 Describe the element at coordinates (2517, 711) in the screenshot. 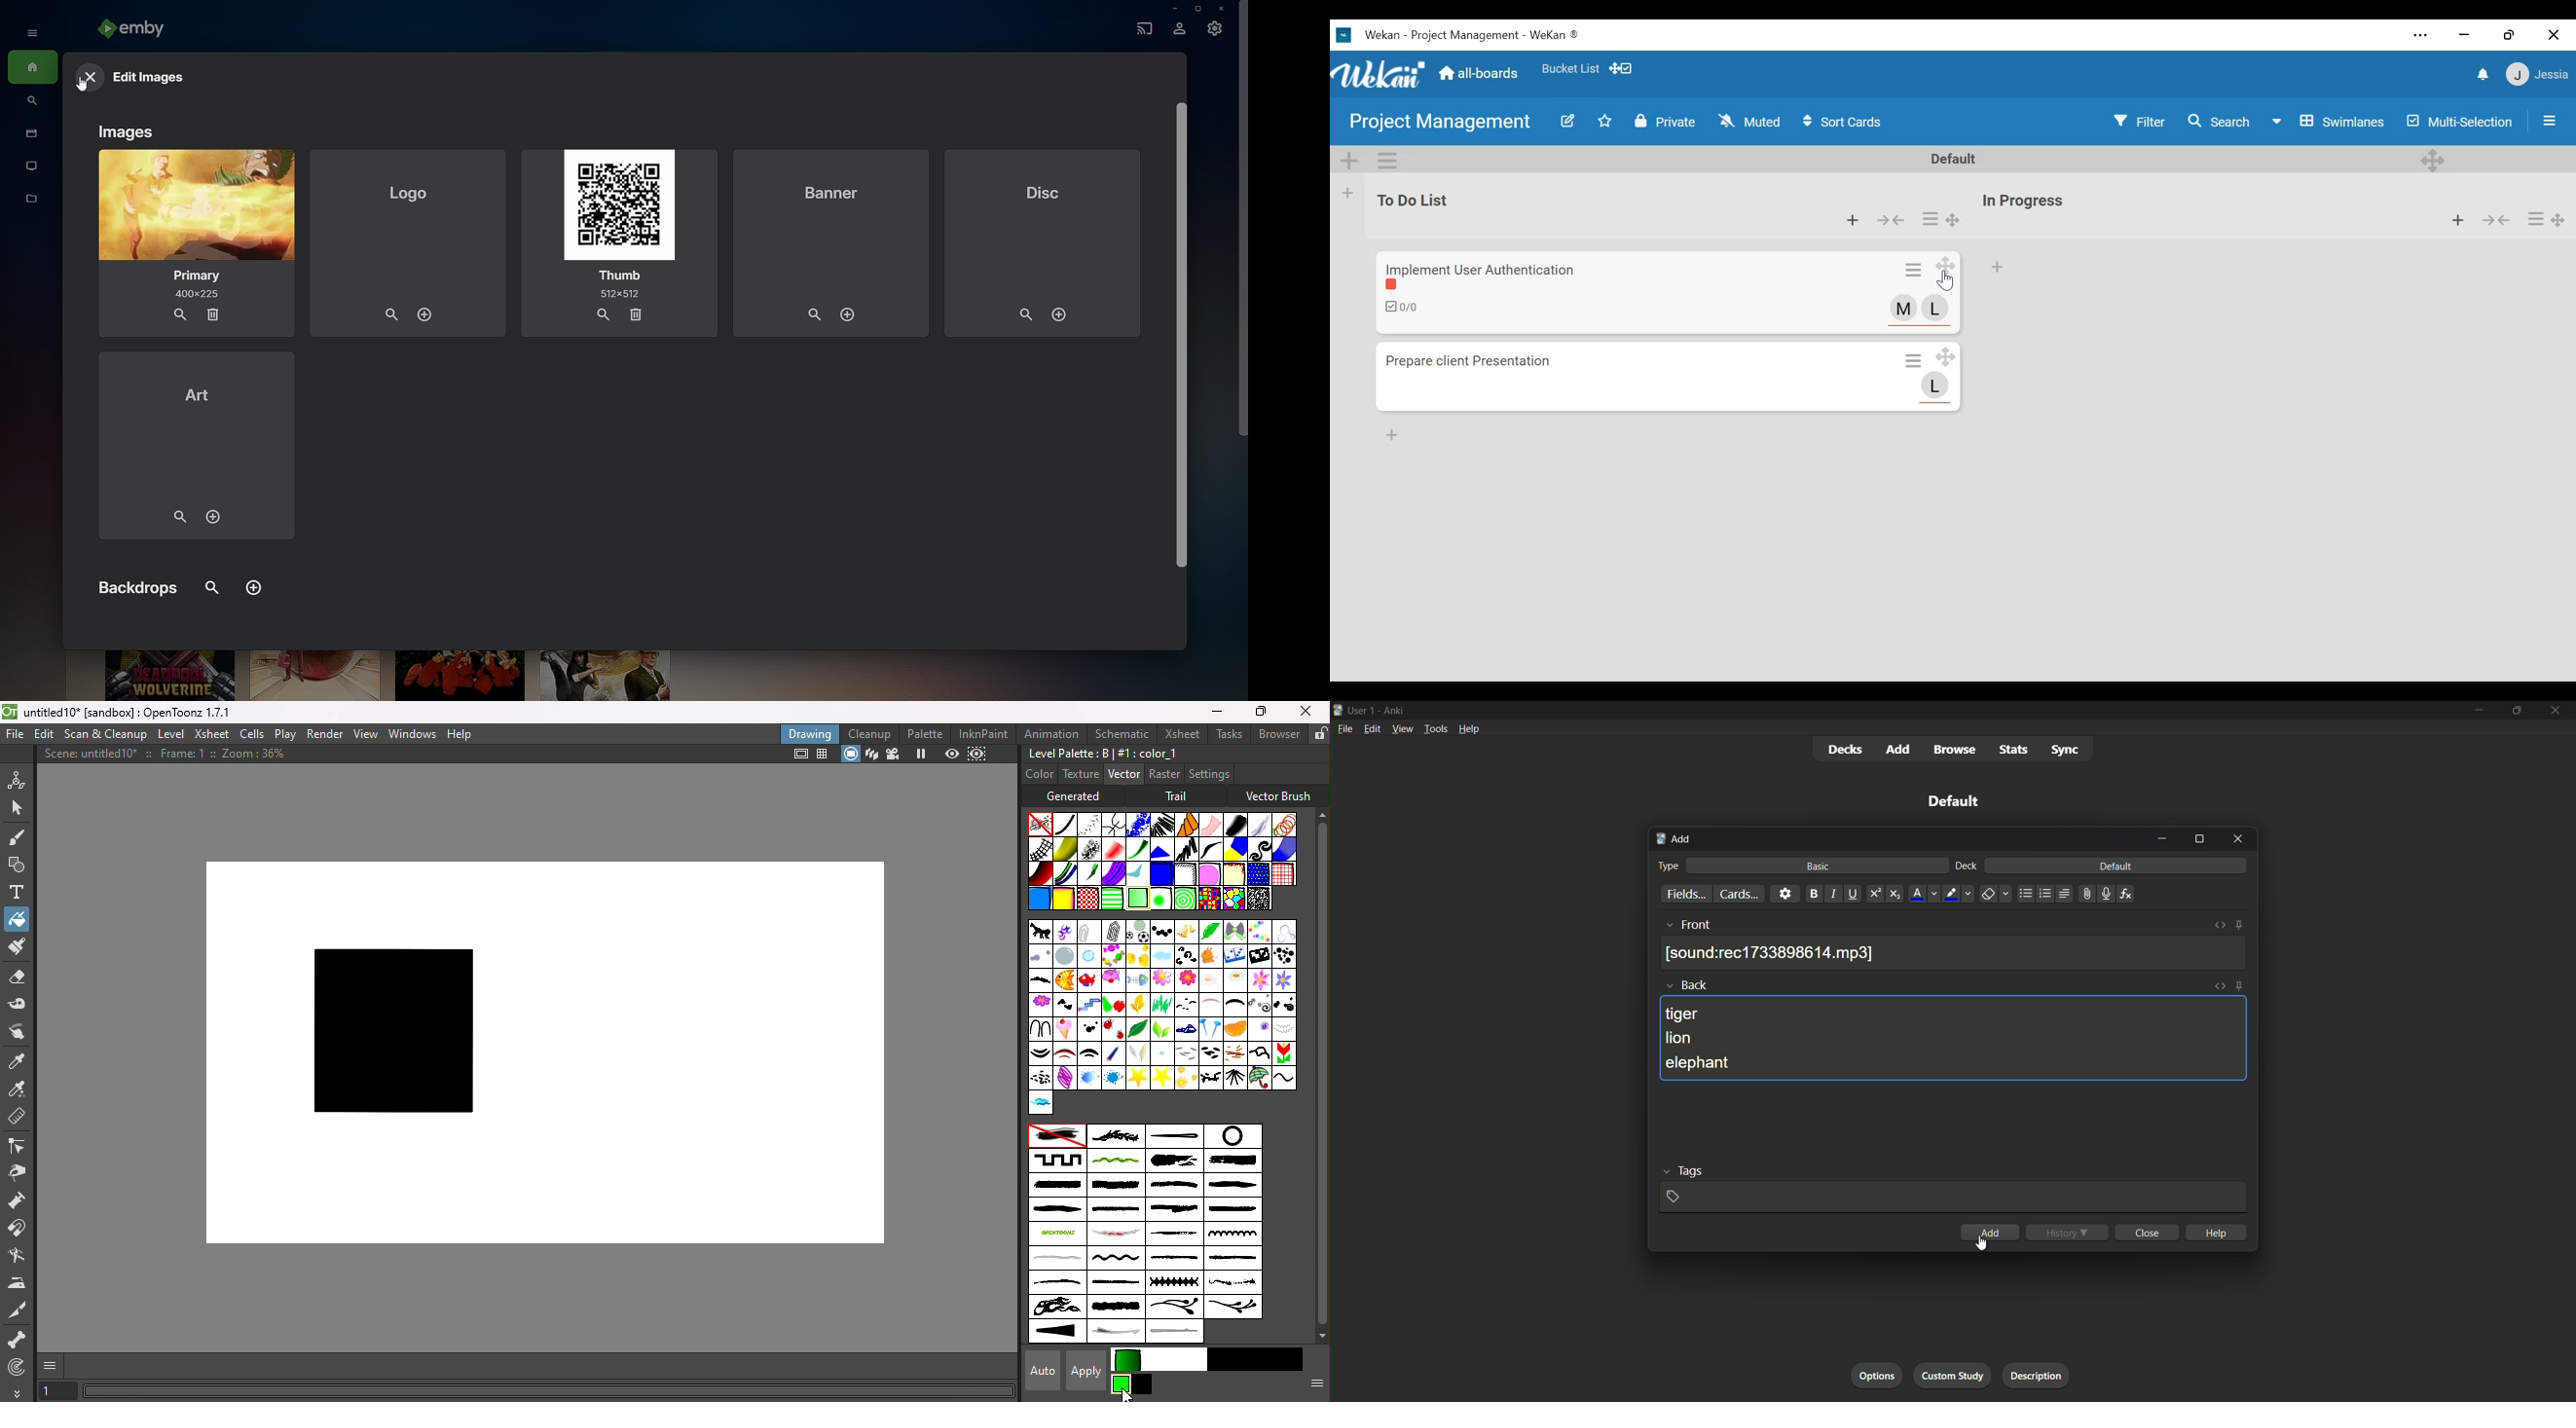

I see `maximize` at that location.